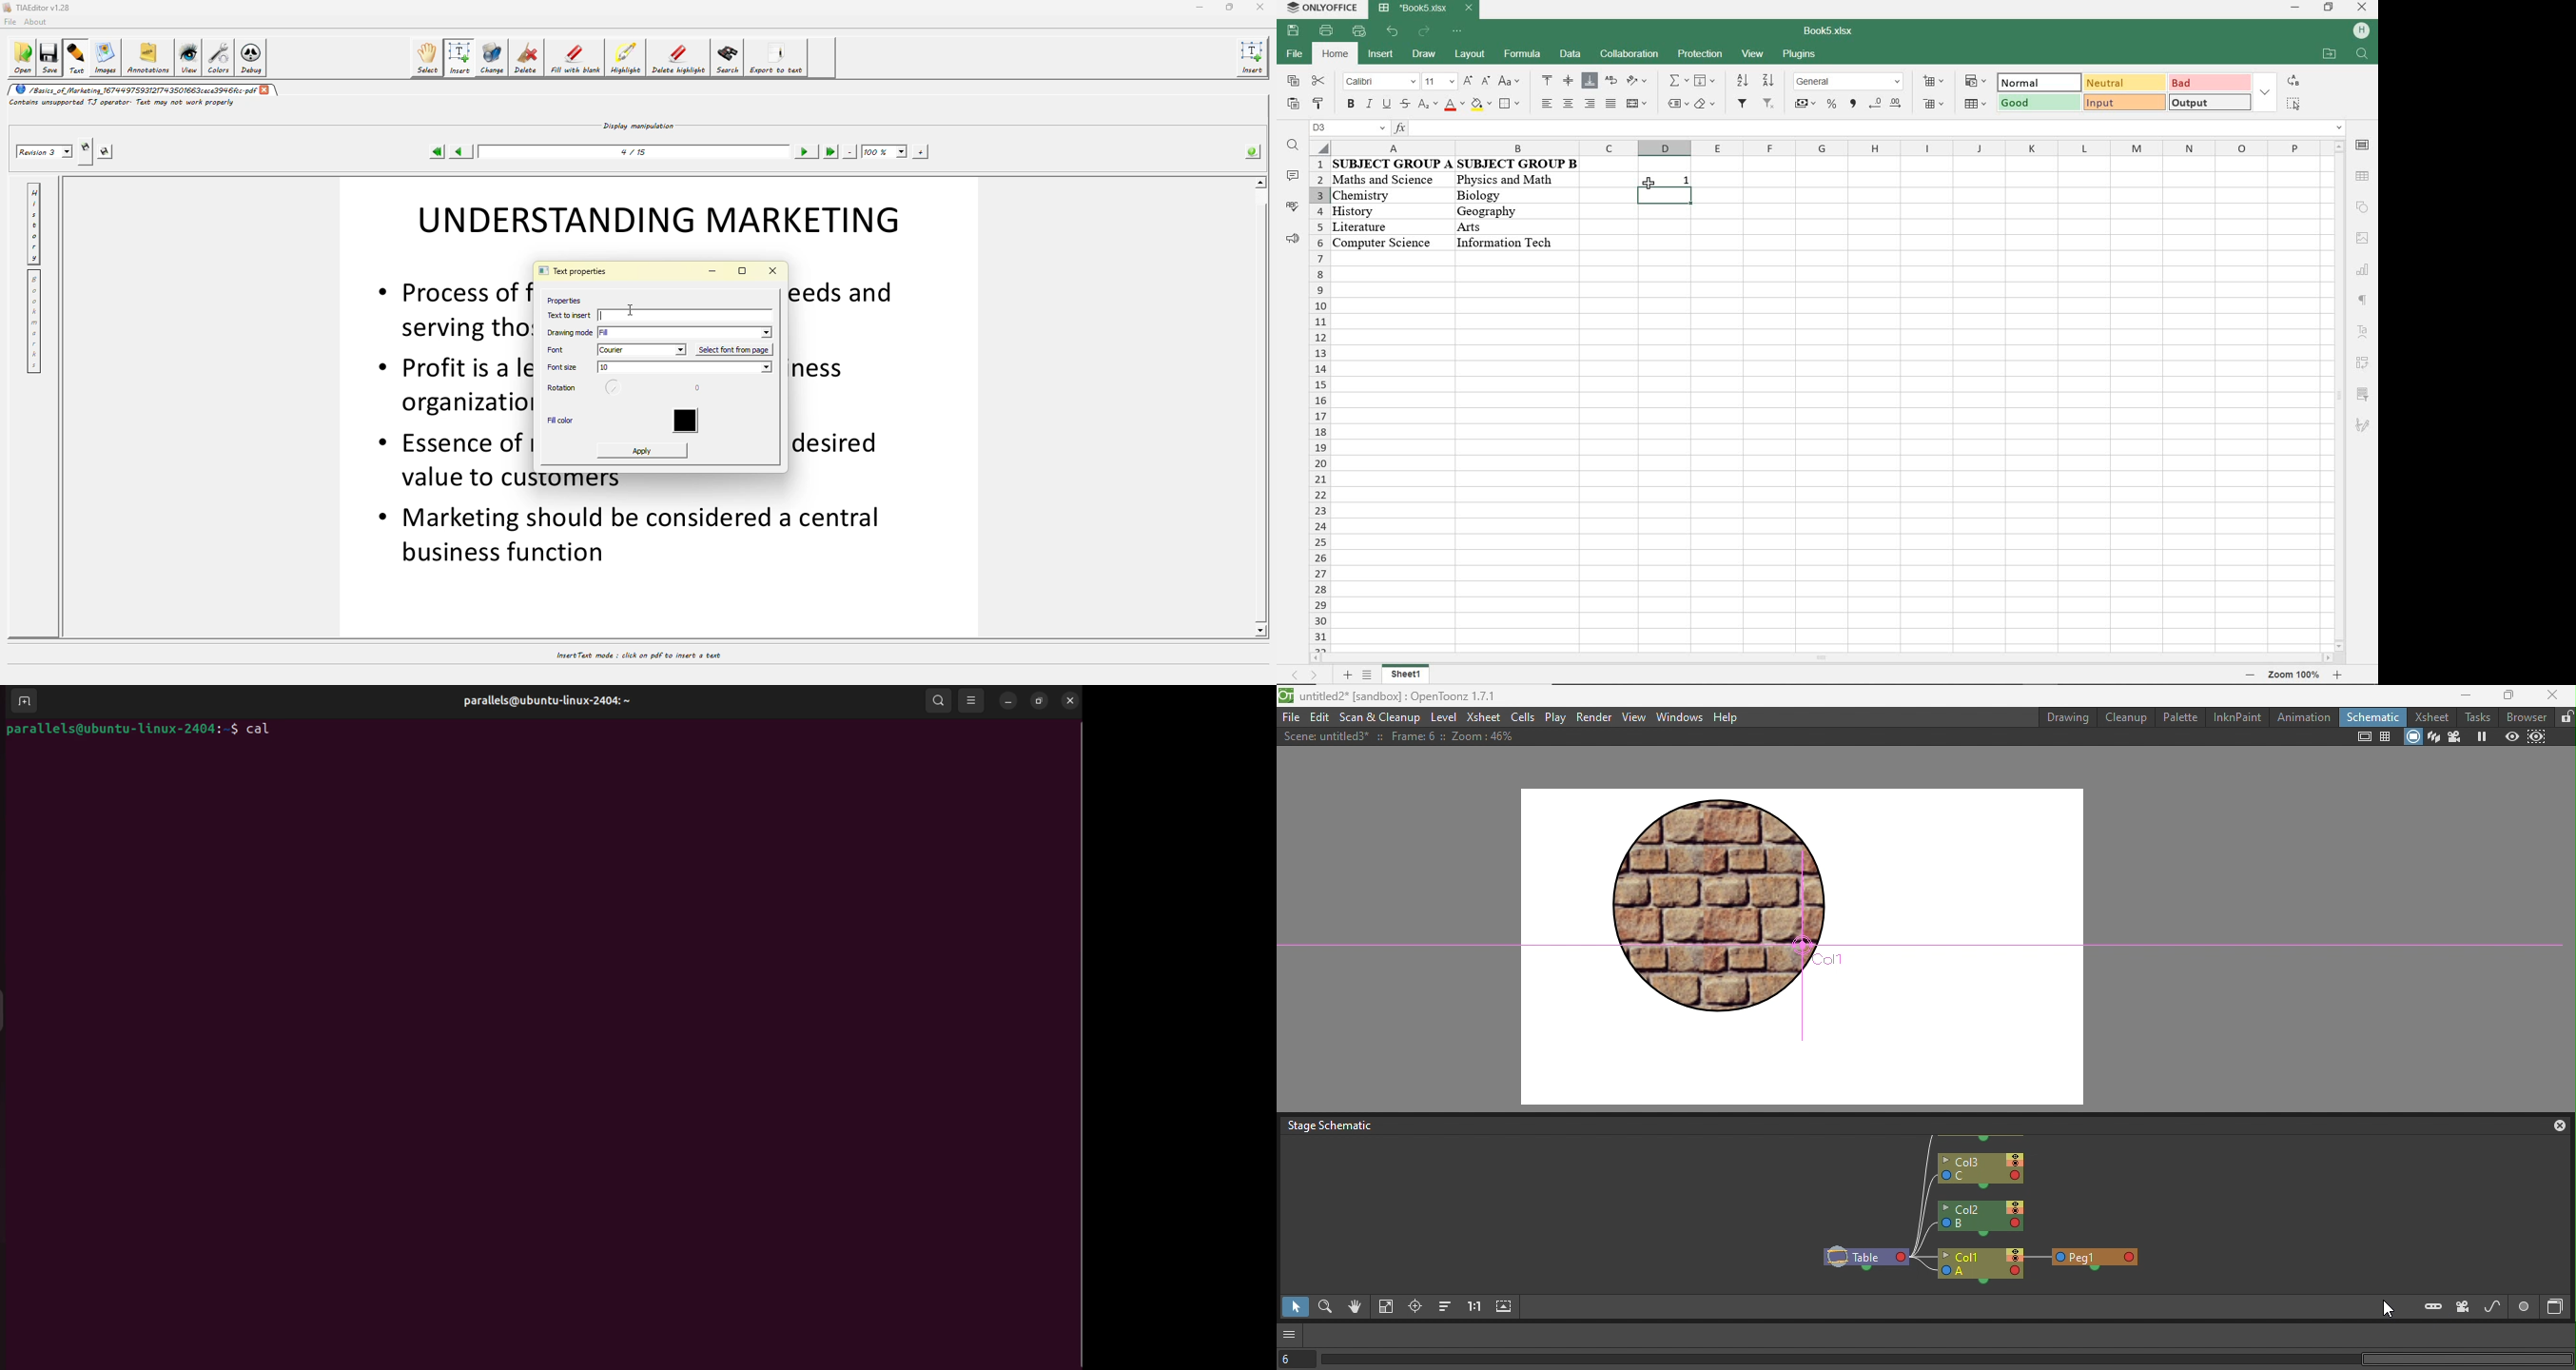 The width and height of the screenshot is (2576, 1372). What do you see at coordinates (1293, 80) in the screenshot?
I see `copy` at bounding box center [1293, 80].